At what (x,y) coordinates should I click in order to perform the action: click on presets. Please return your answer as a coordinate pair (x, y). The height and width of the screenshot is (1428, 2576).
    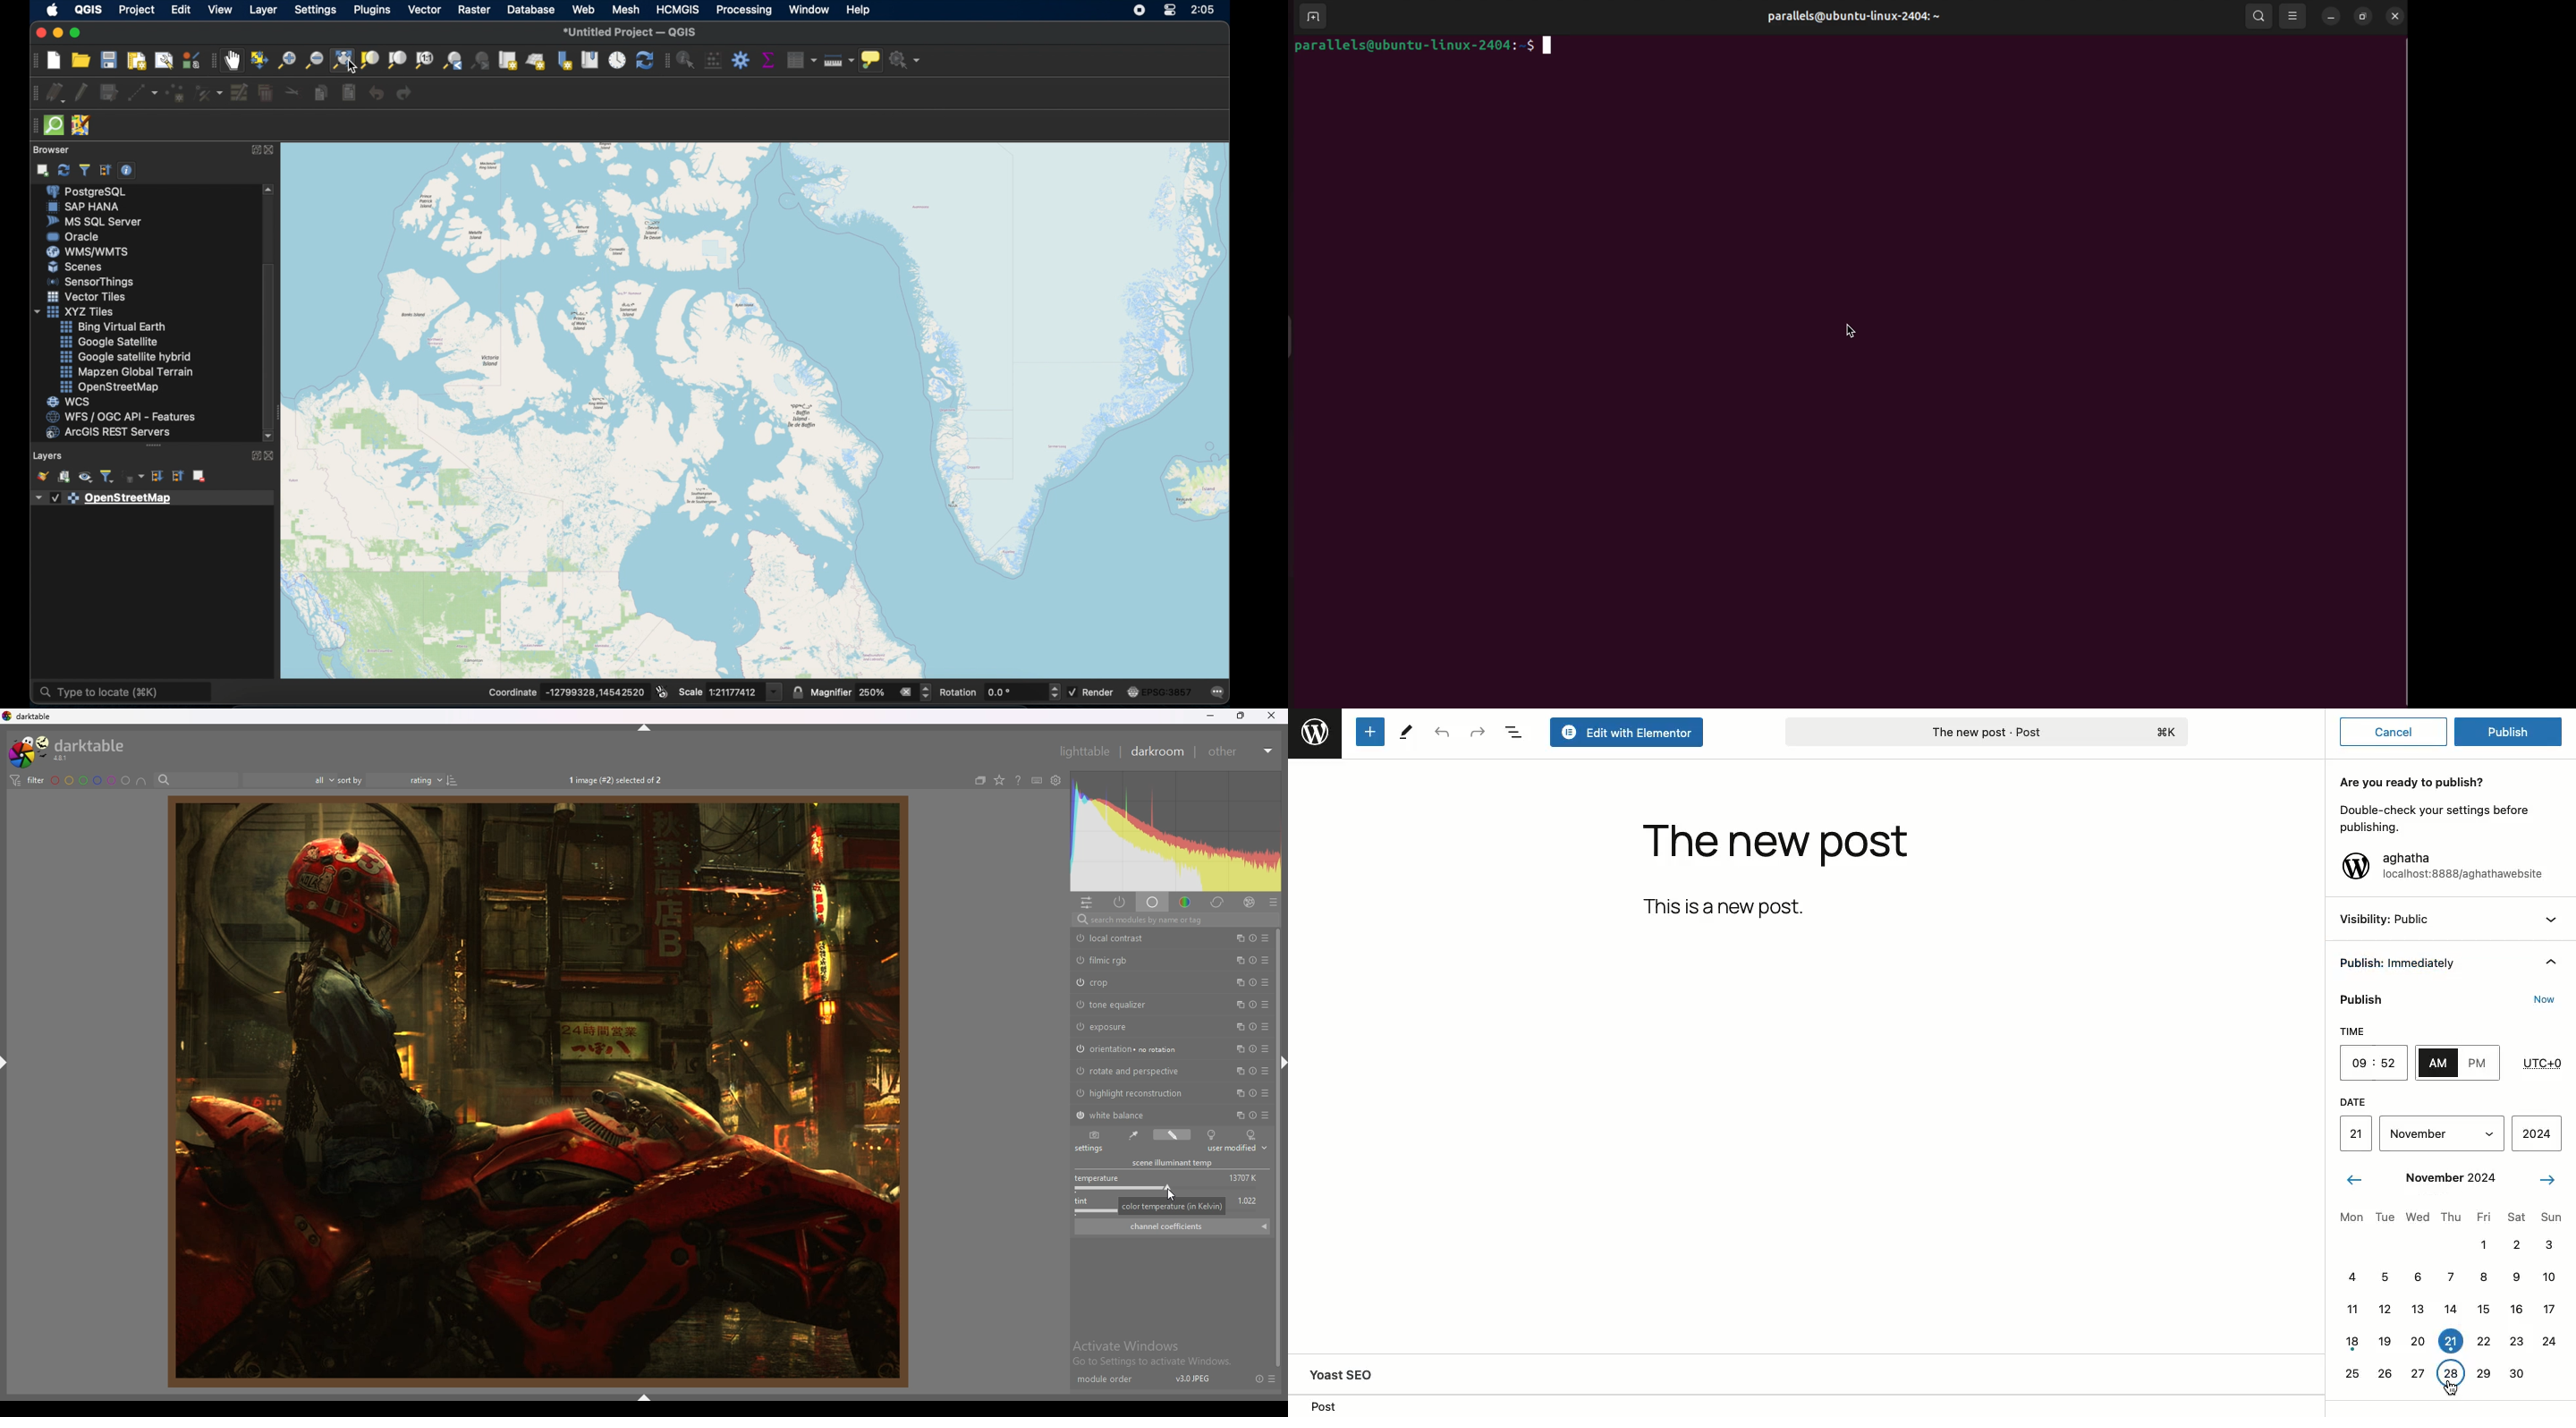
    Looking at the image, I should click on (1265, 937).